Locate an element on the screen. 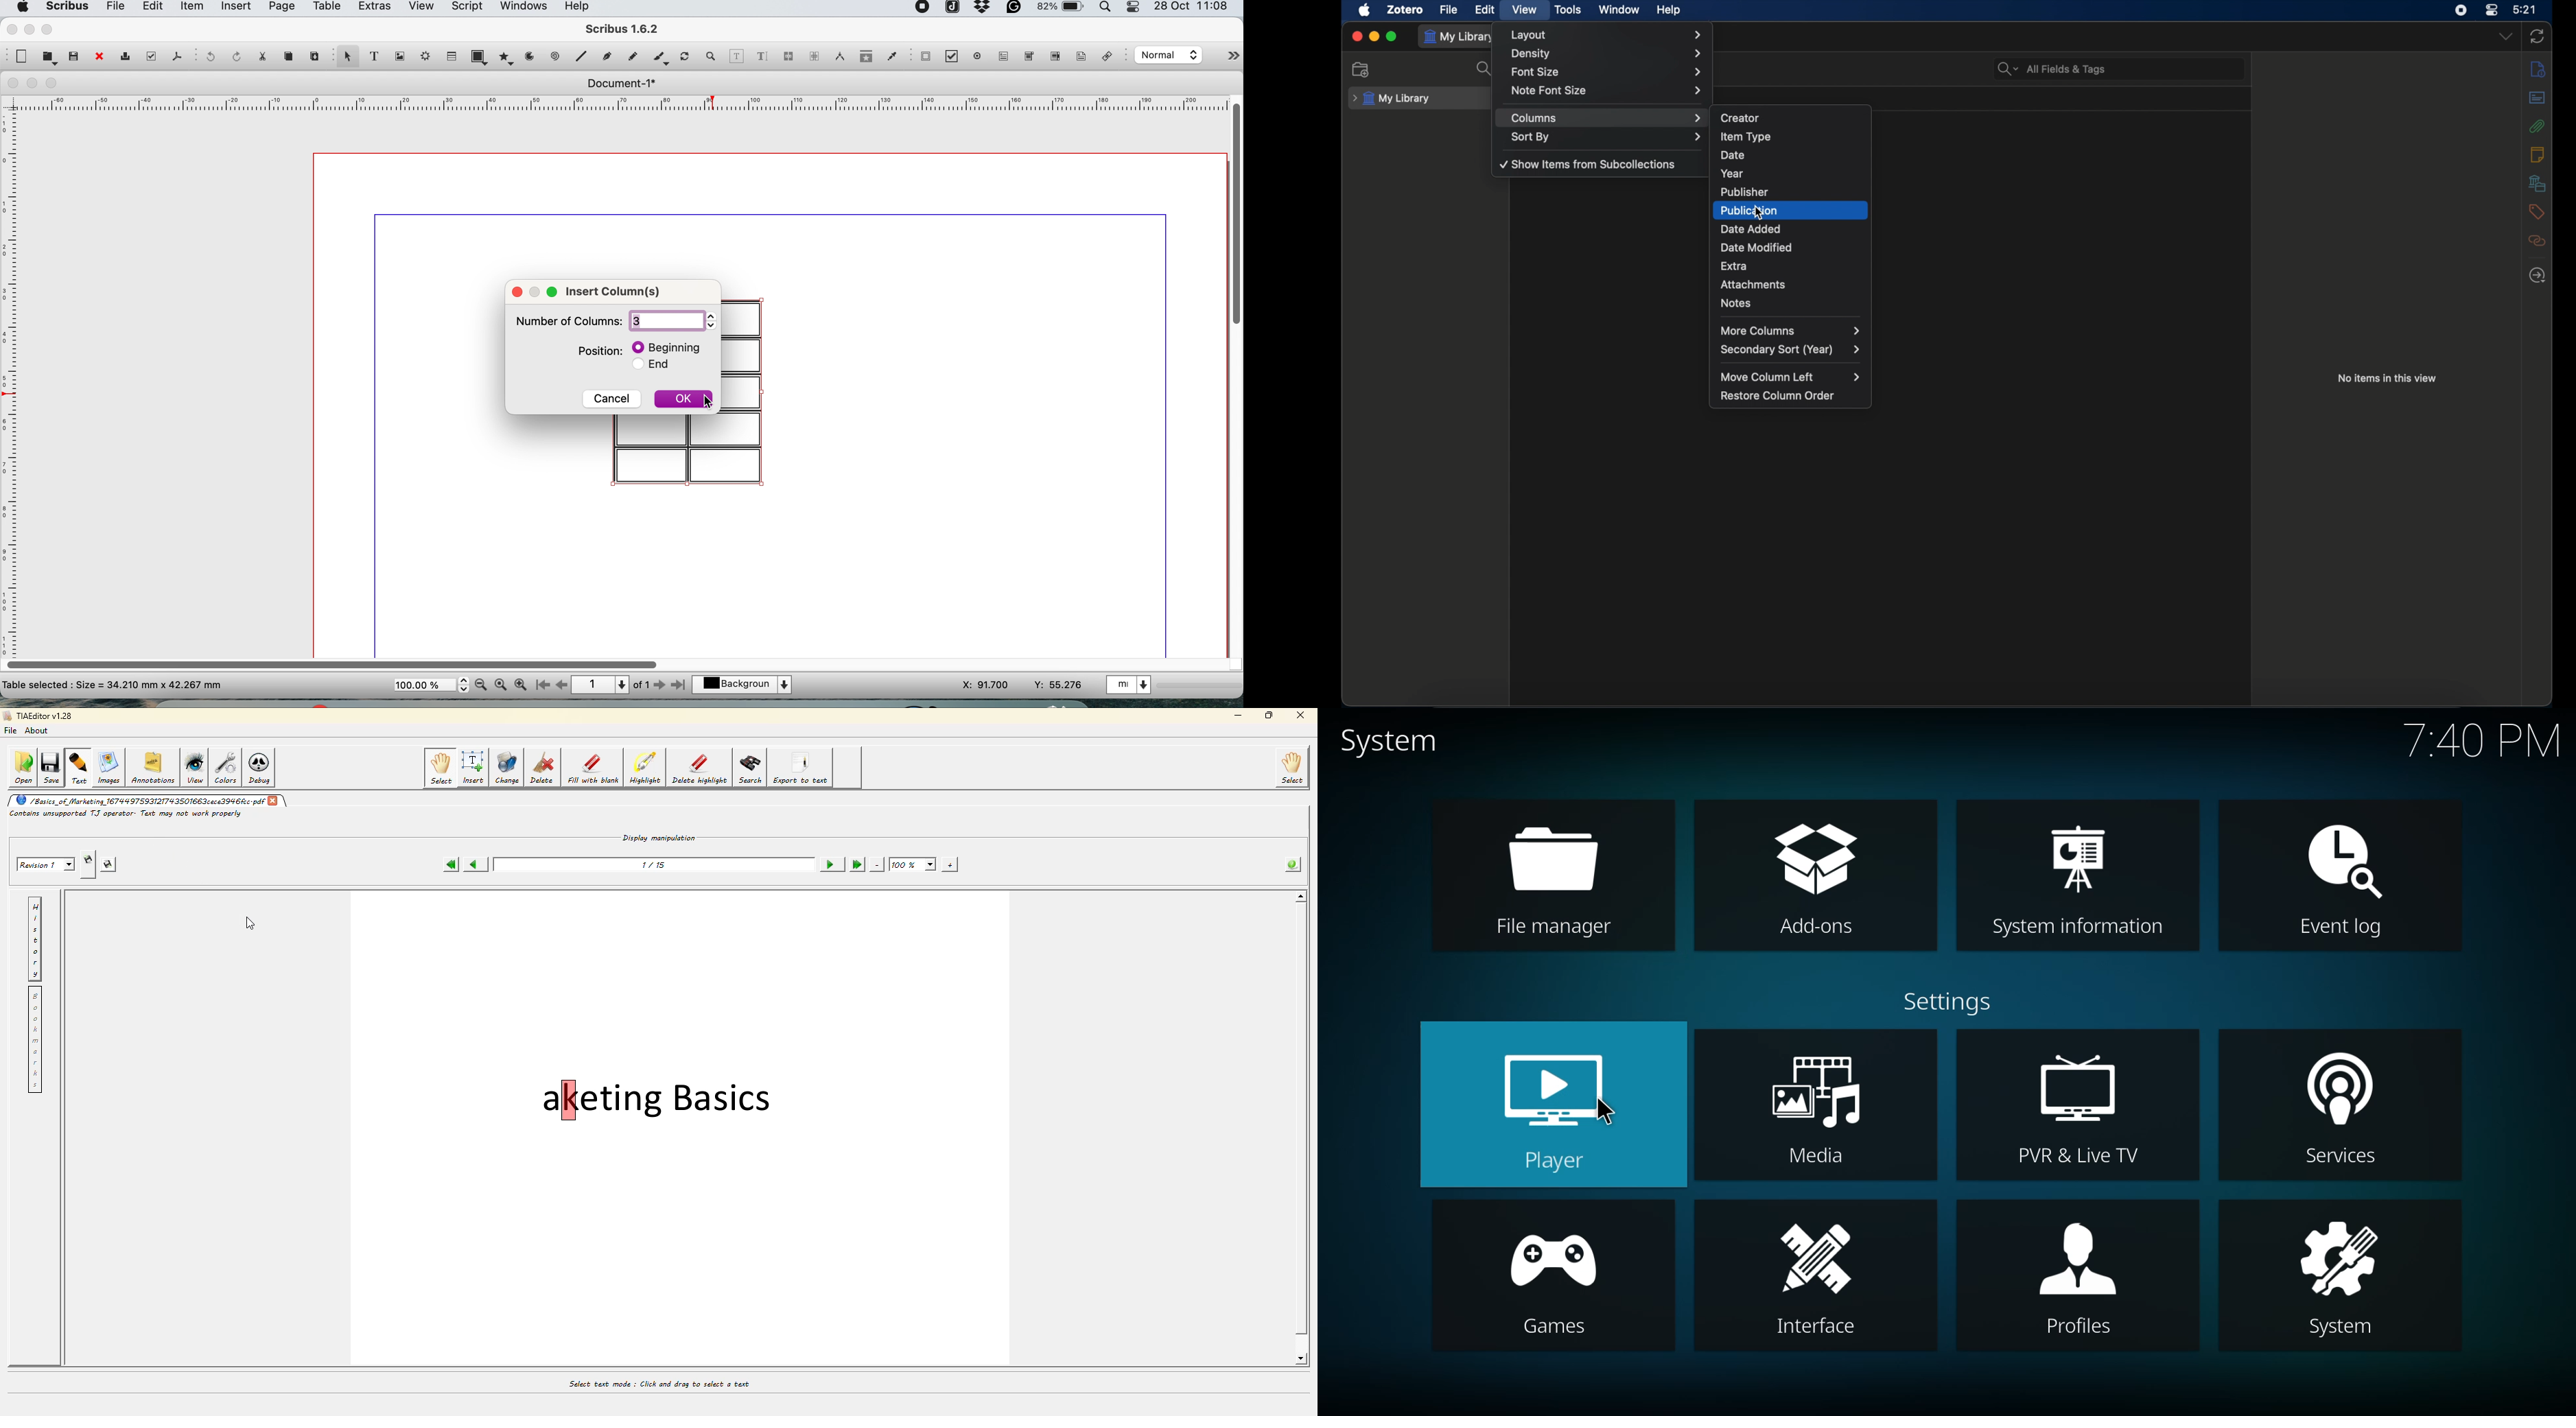 The height and width of the screenshot is (1428, 2576). new is located at coordinates (20, 57).